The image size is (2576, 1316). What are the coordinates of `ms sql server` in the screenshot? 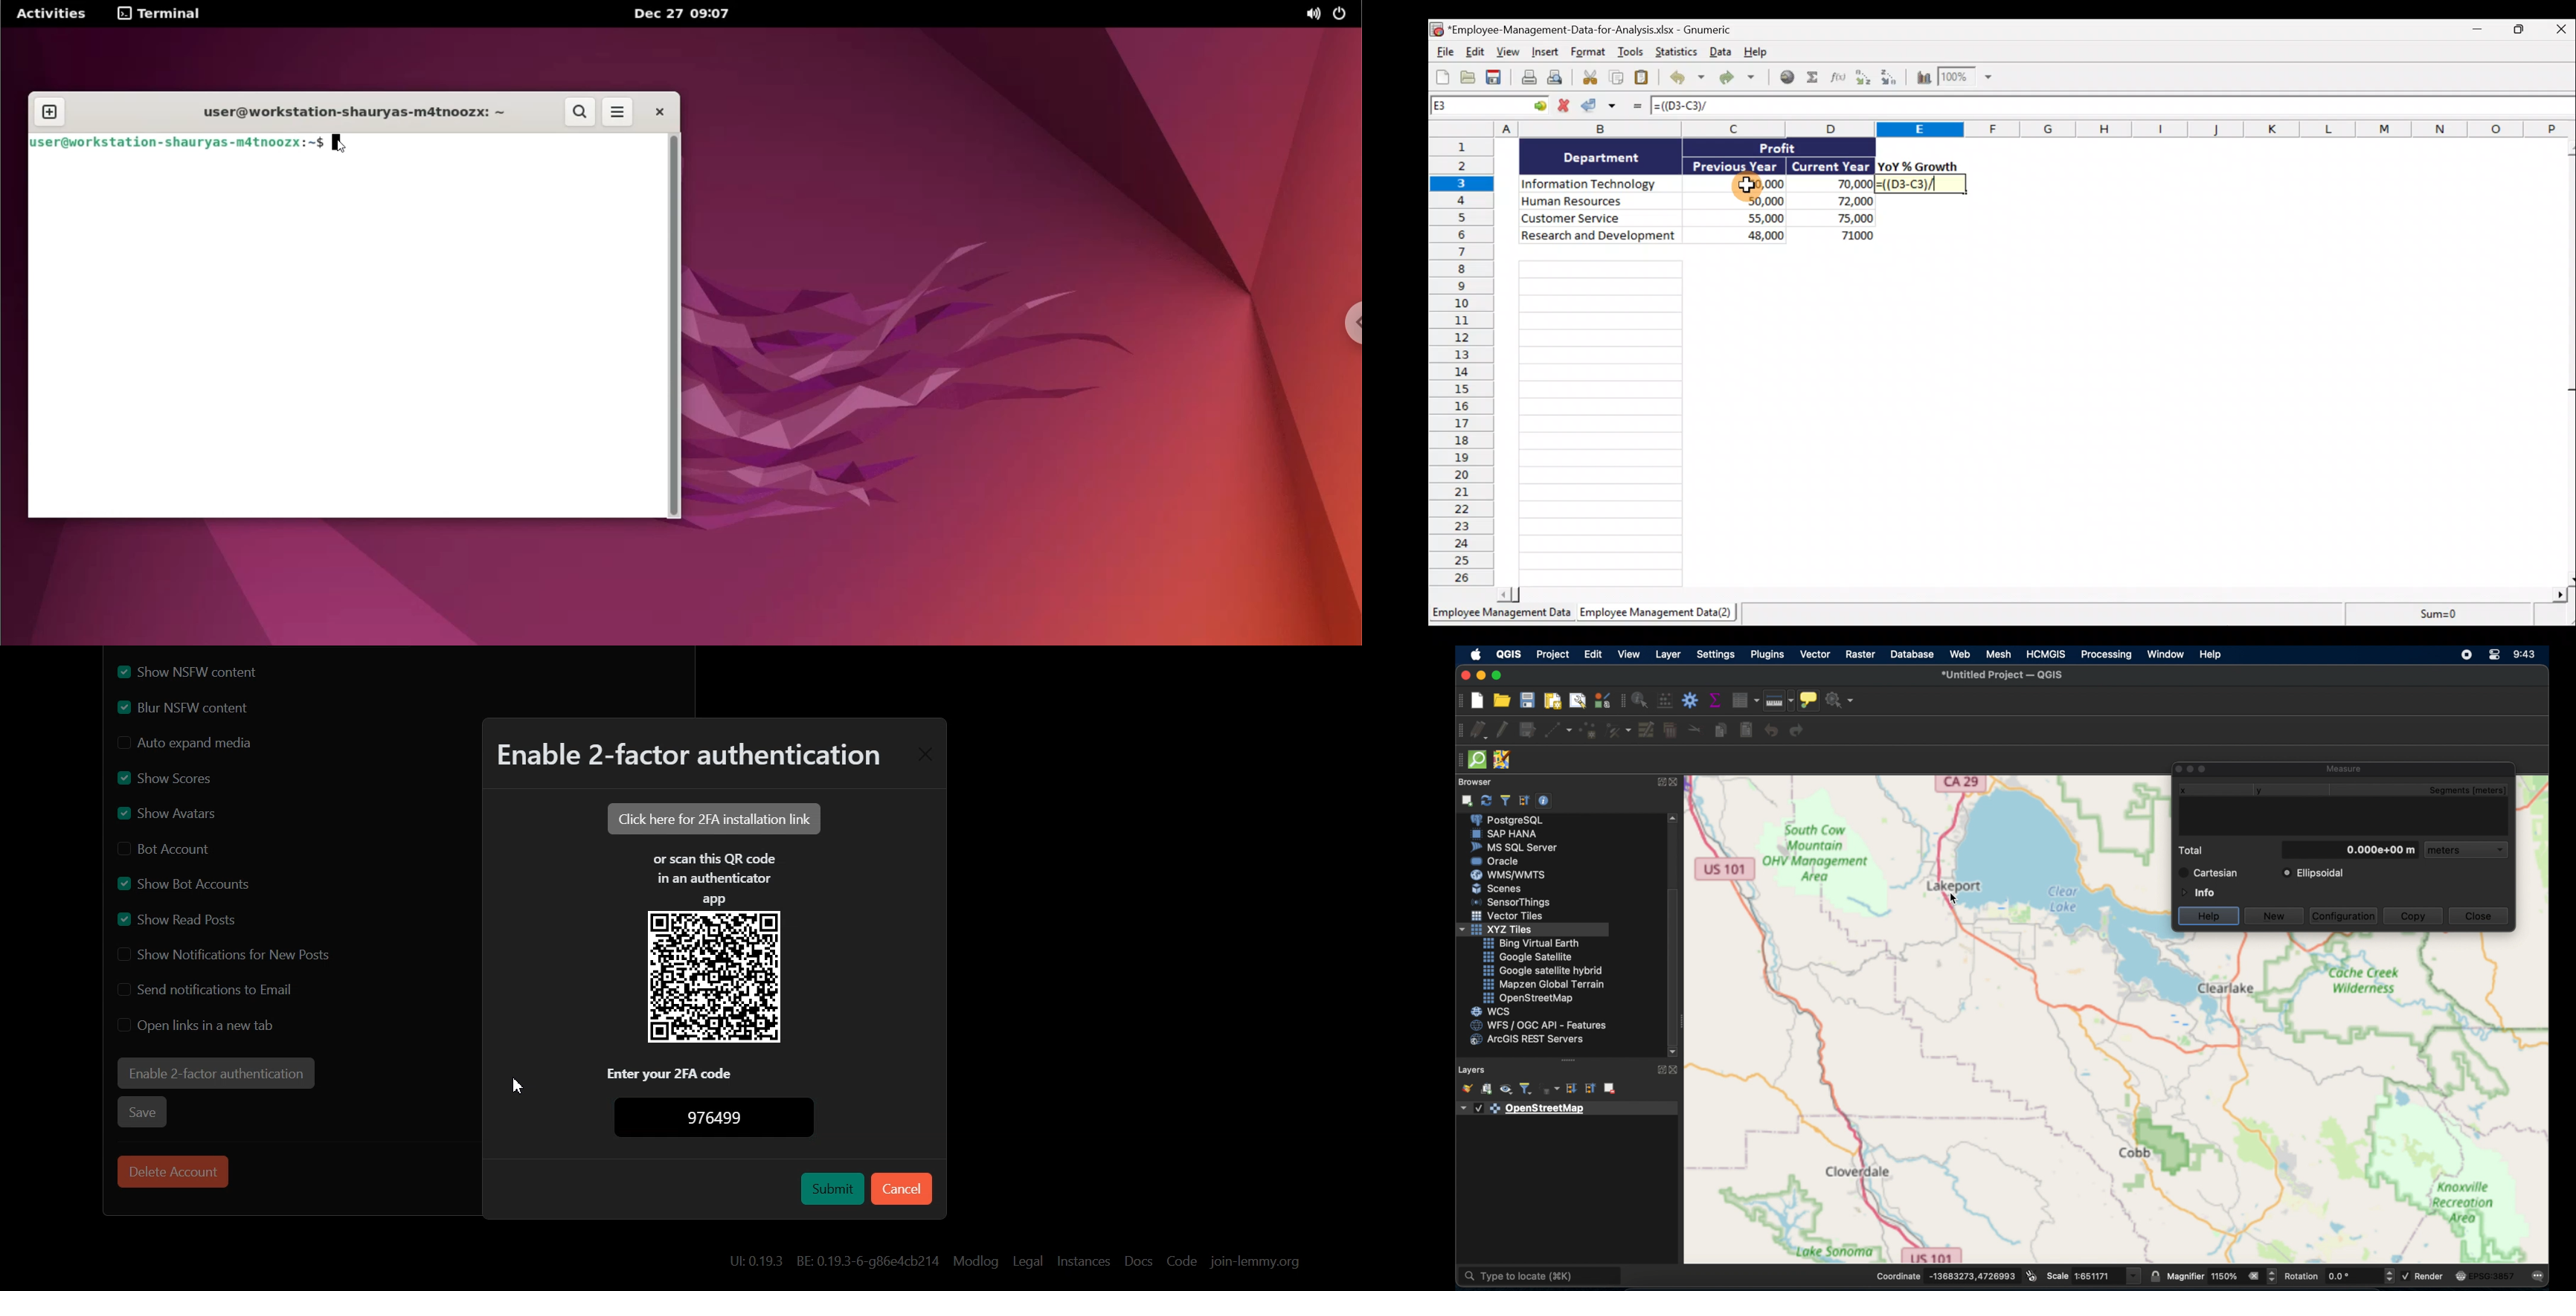 It's located at (1514, 848).